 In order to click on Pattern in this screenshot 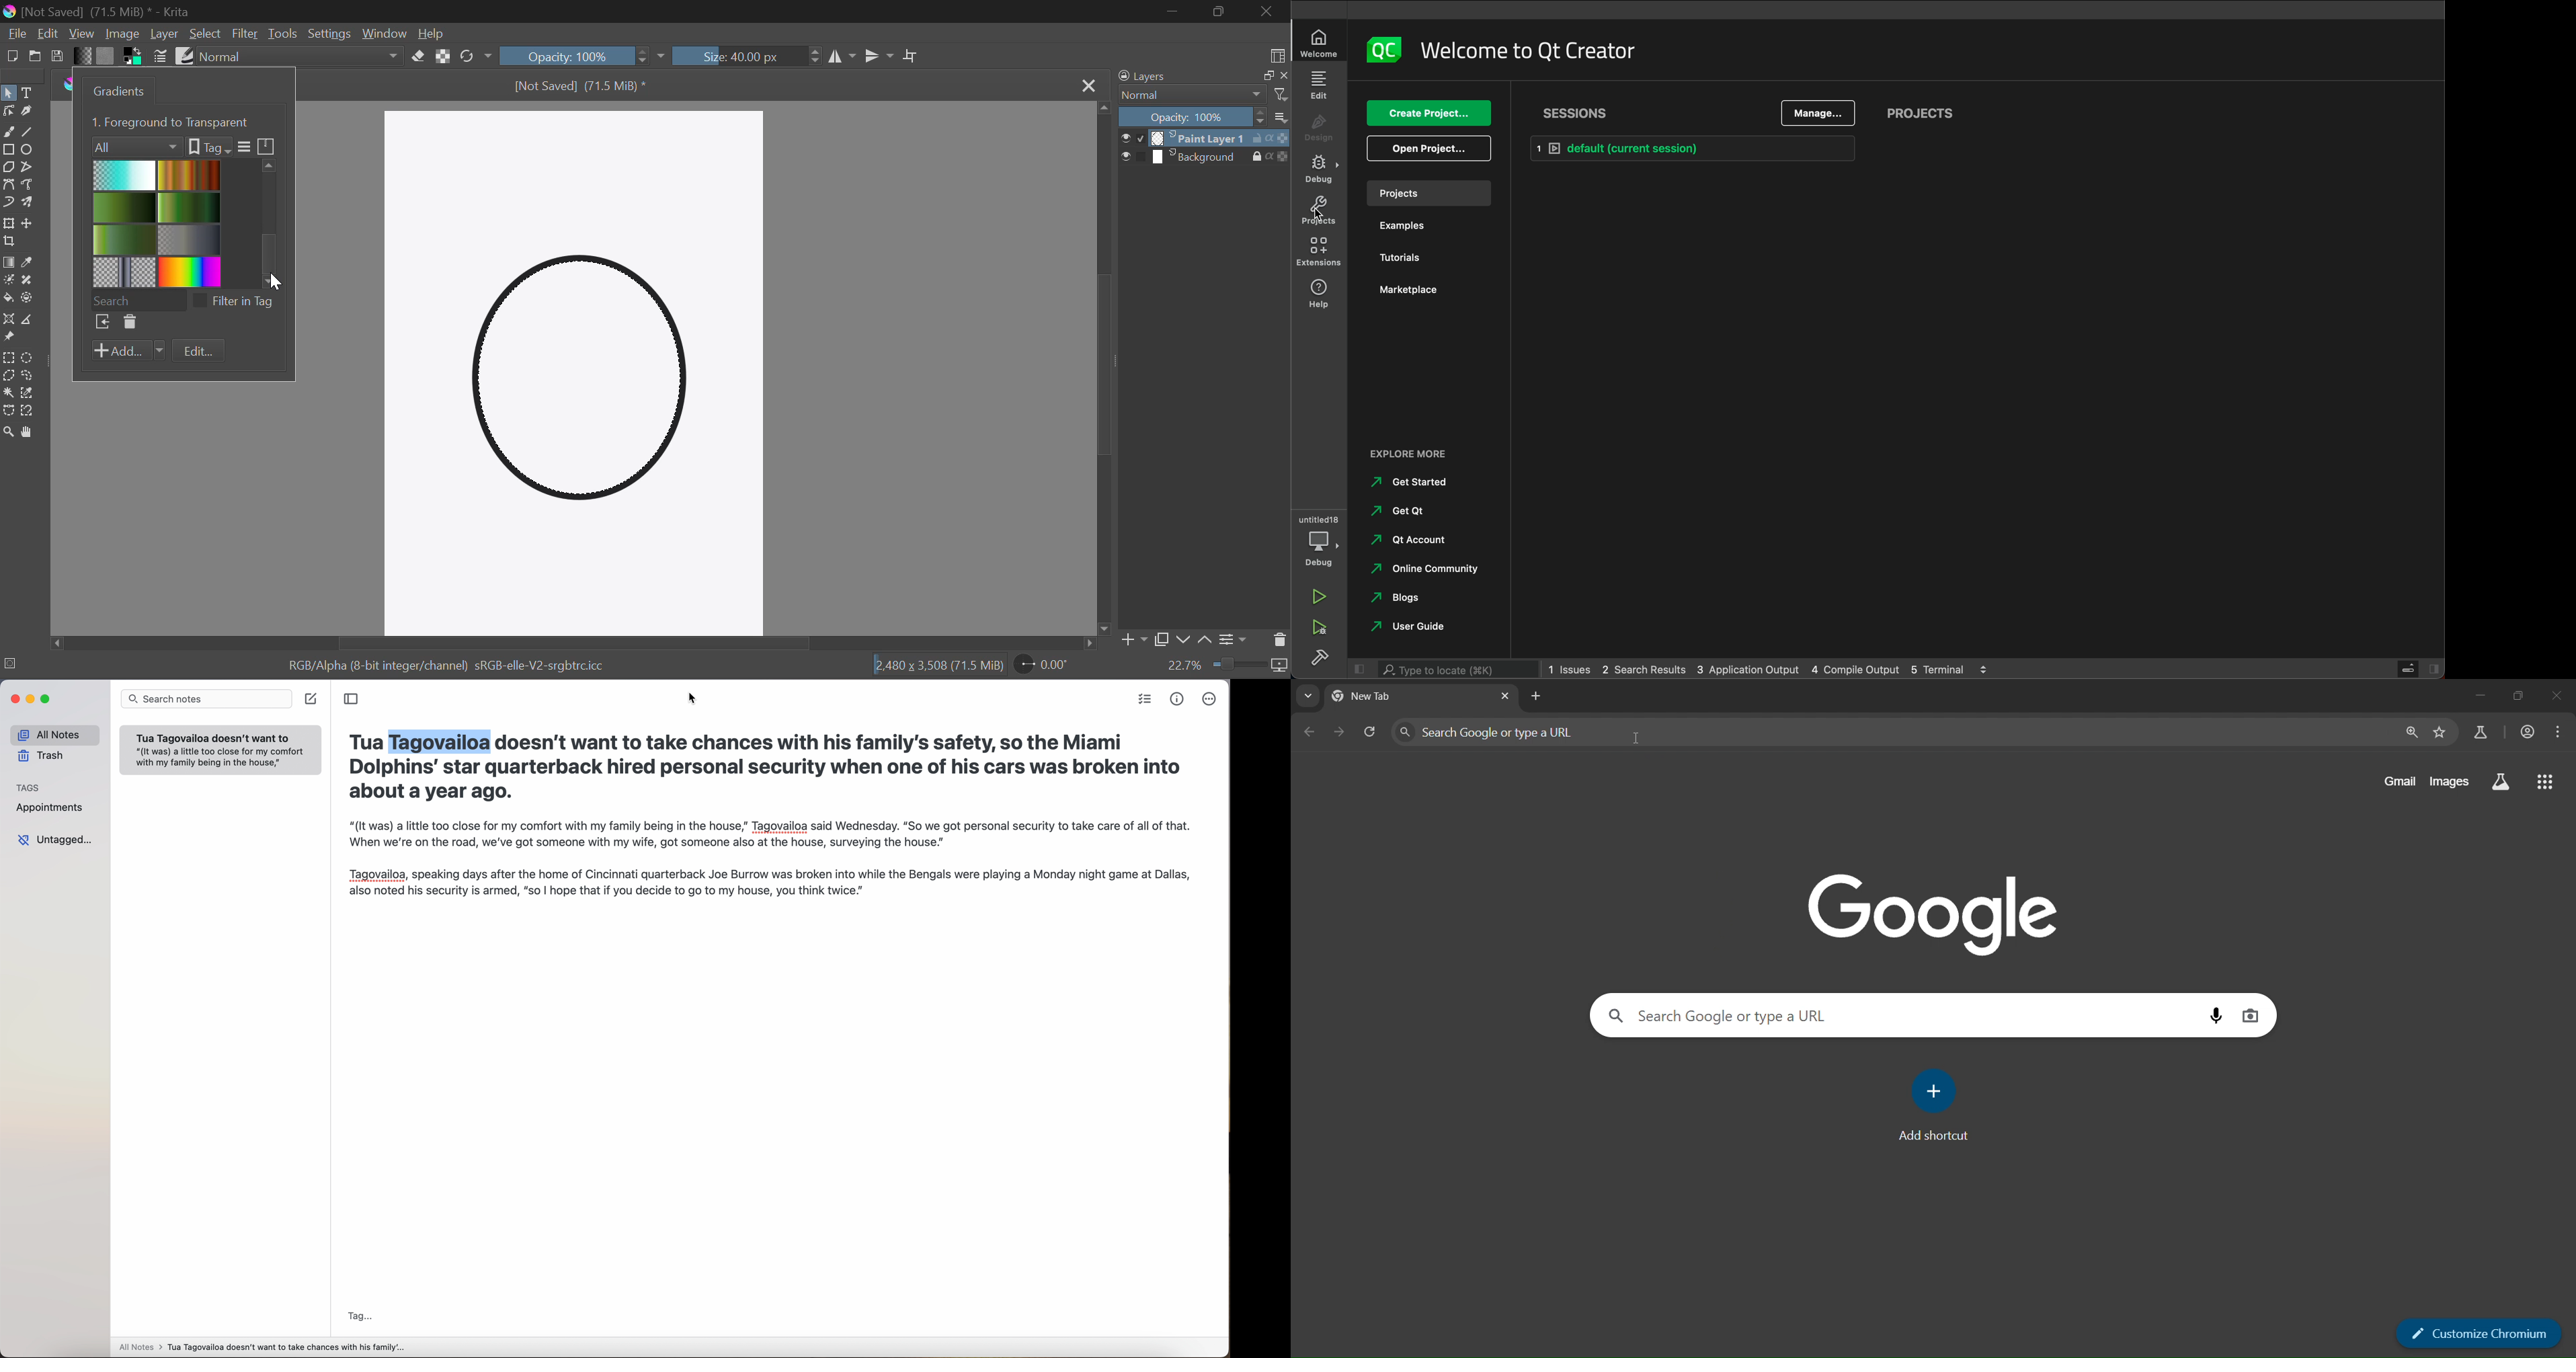, I will do `click(125, 271)`.